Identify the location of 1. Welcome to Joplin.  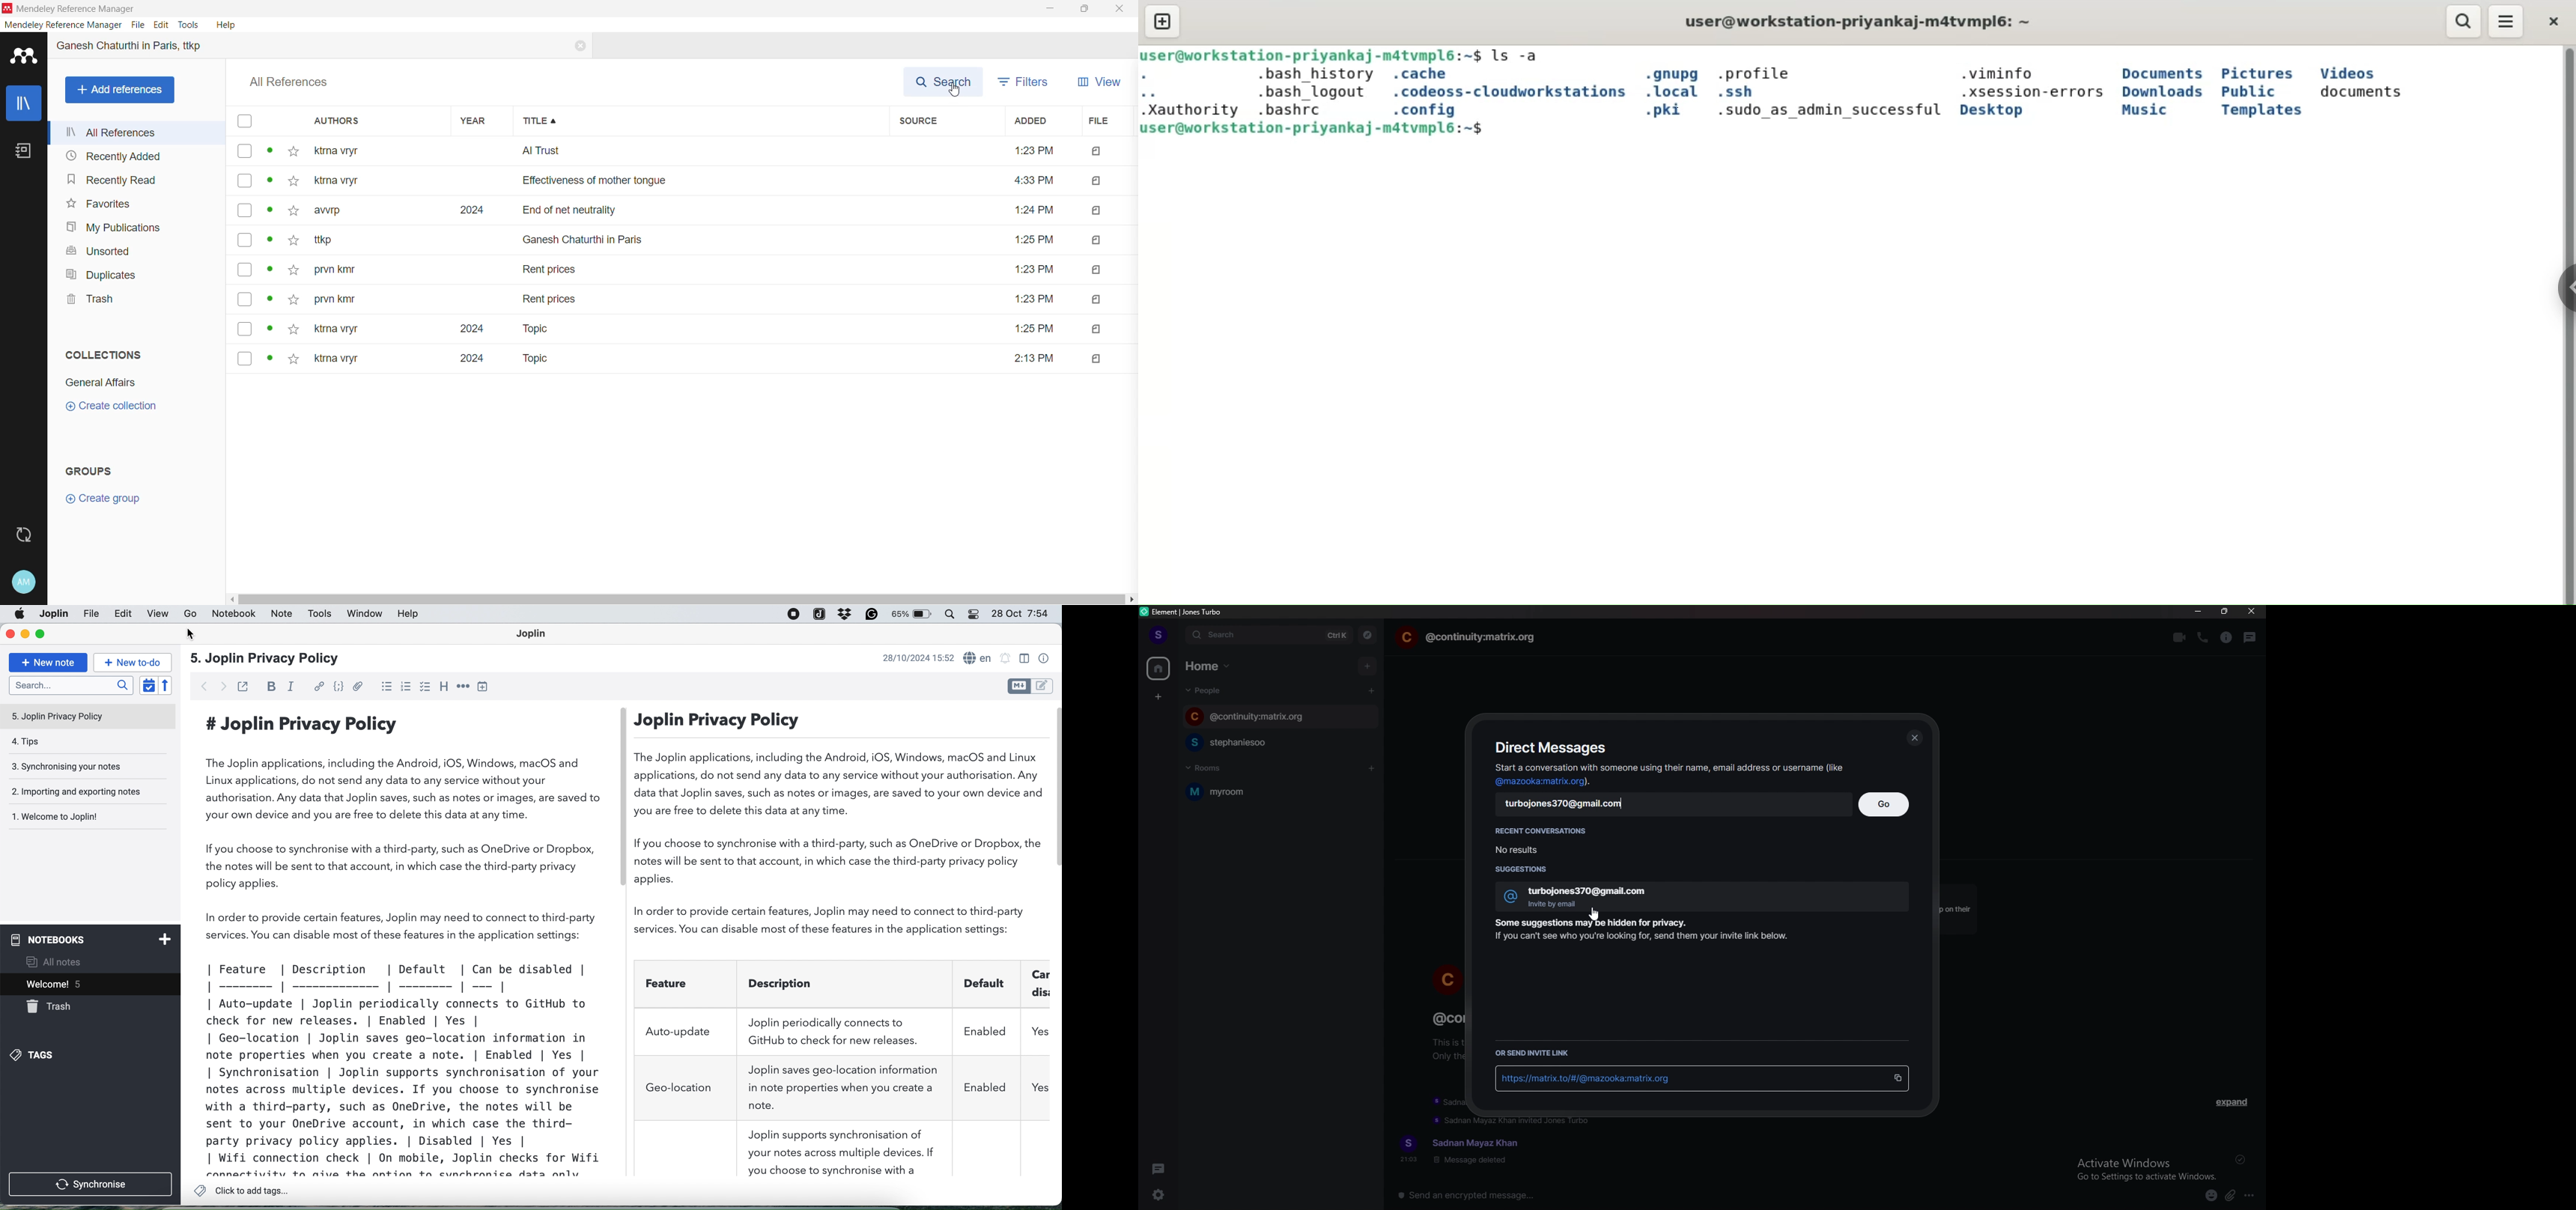
(83, 816).